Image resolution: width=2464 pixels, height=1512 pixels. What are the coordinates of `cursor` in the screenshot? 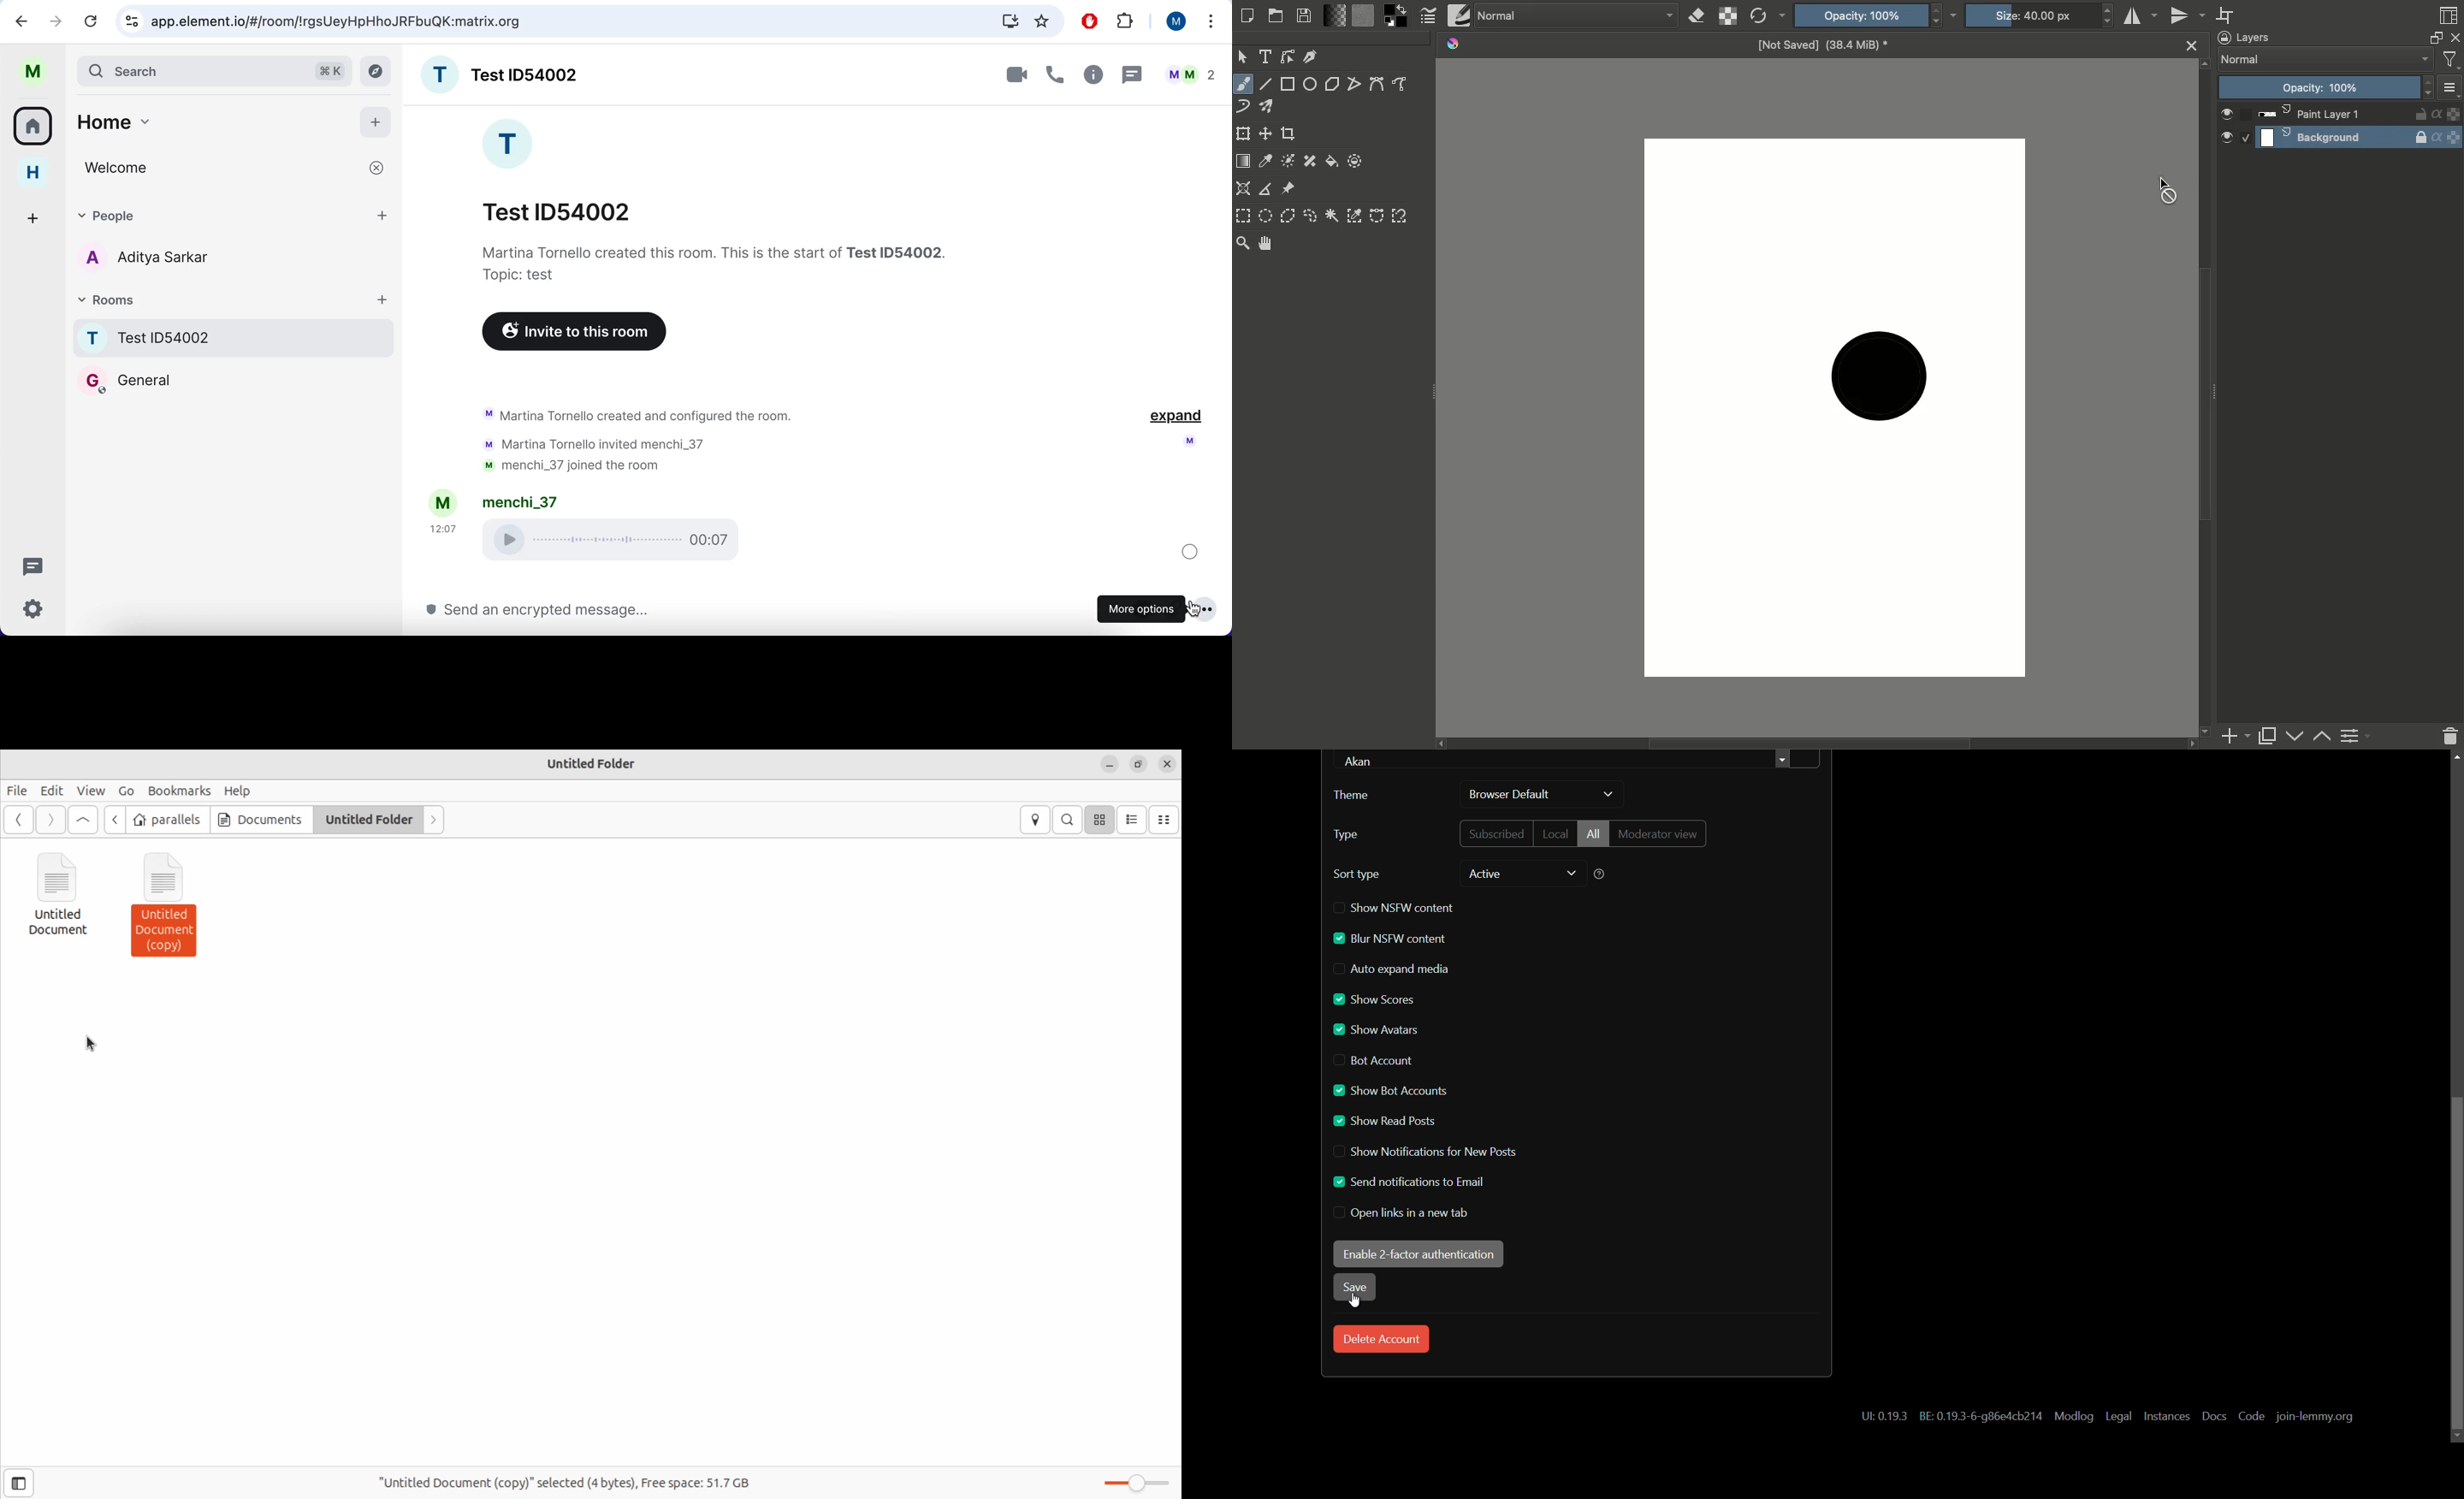 It's located at (2165, 191).